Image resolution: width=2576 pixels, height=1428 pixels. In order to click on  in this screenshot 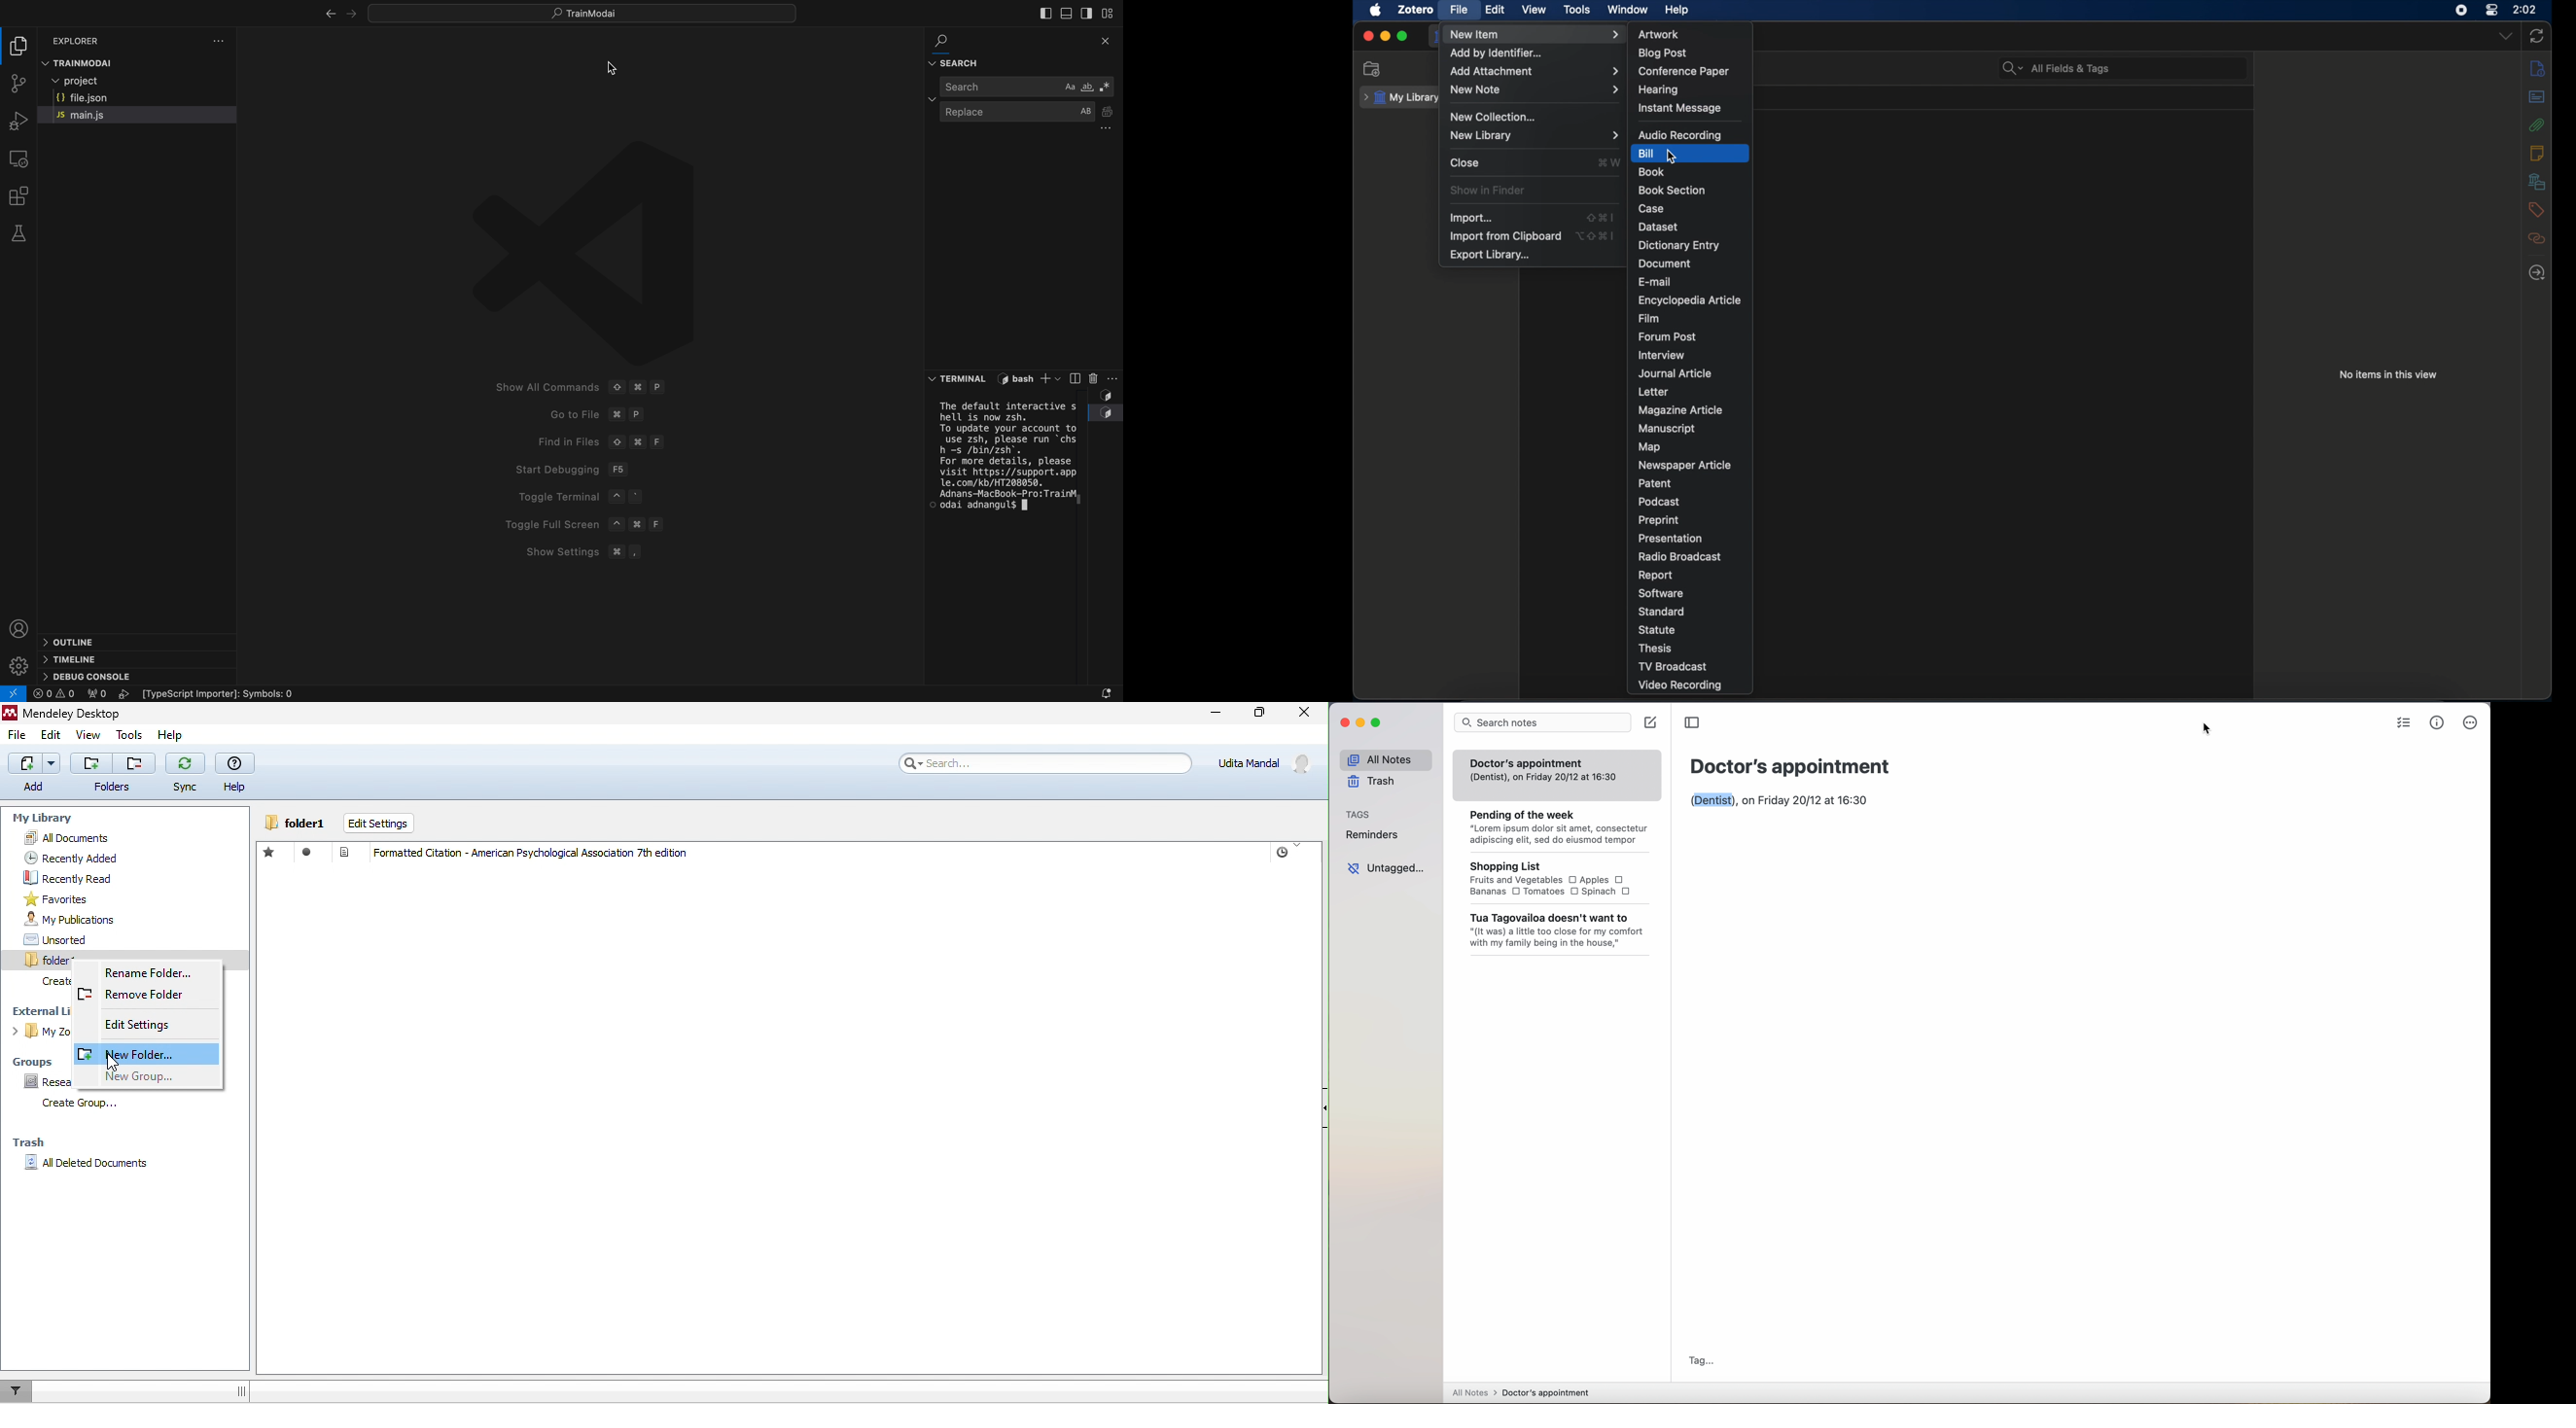, I will do `click(1106, 406)`.